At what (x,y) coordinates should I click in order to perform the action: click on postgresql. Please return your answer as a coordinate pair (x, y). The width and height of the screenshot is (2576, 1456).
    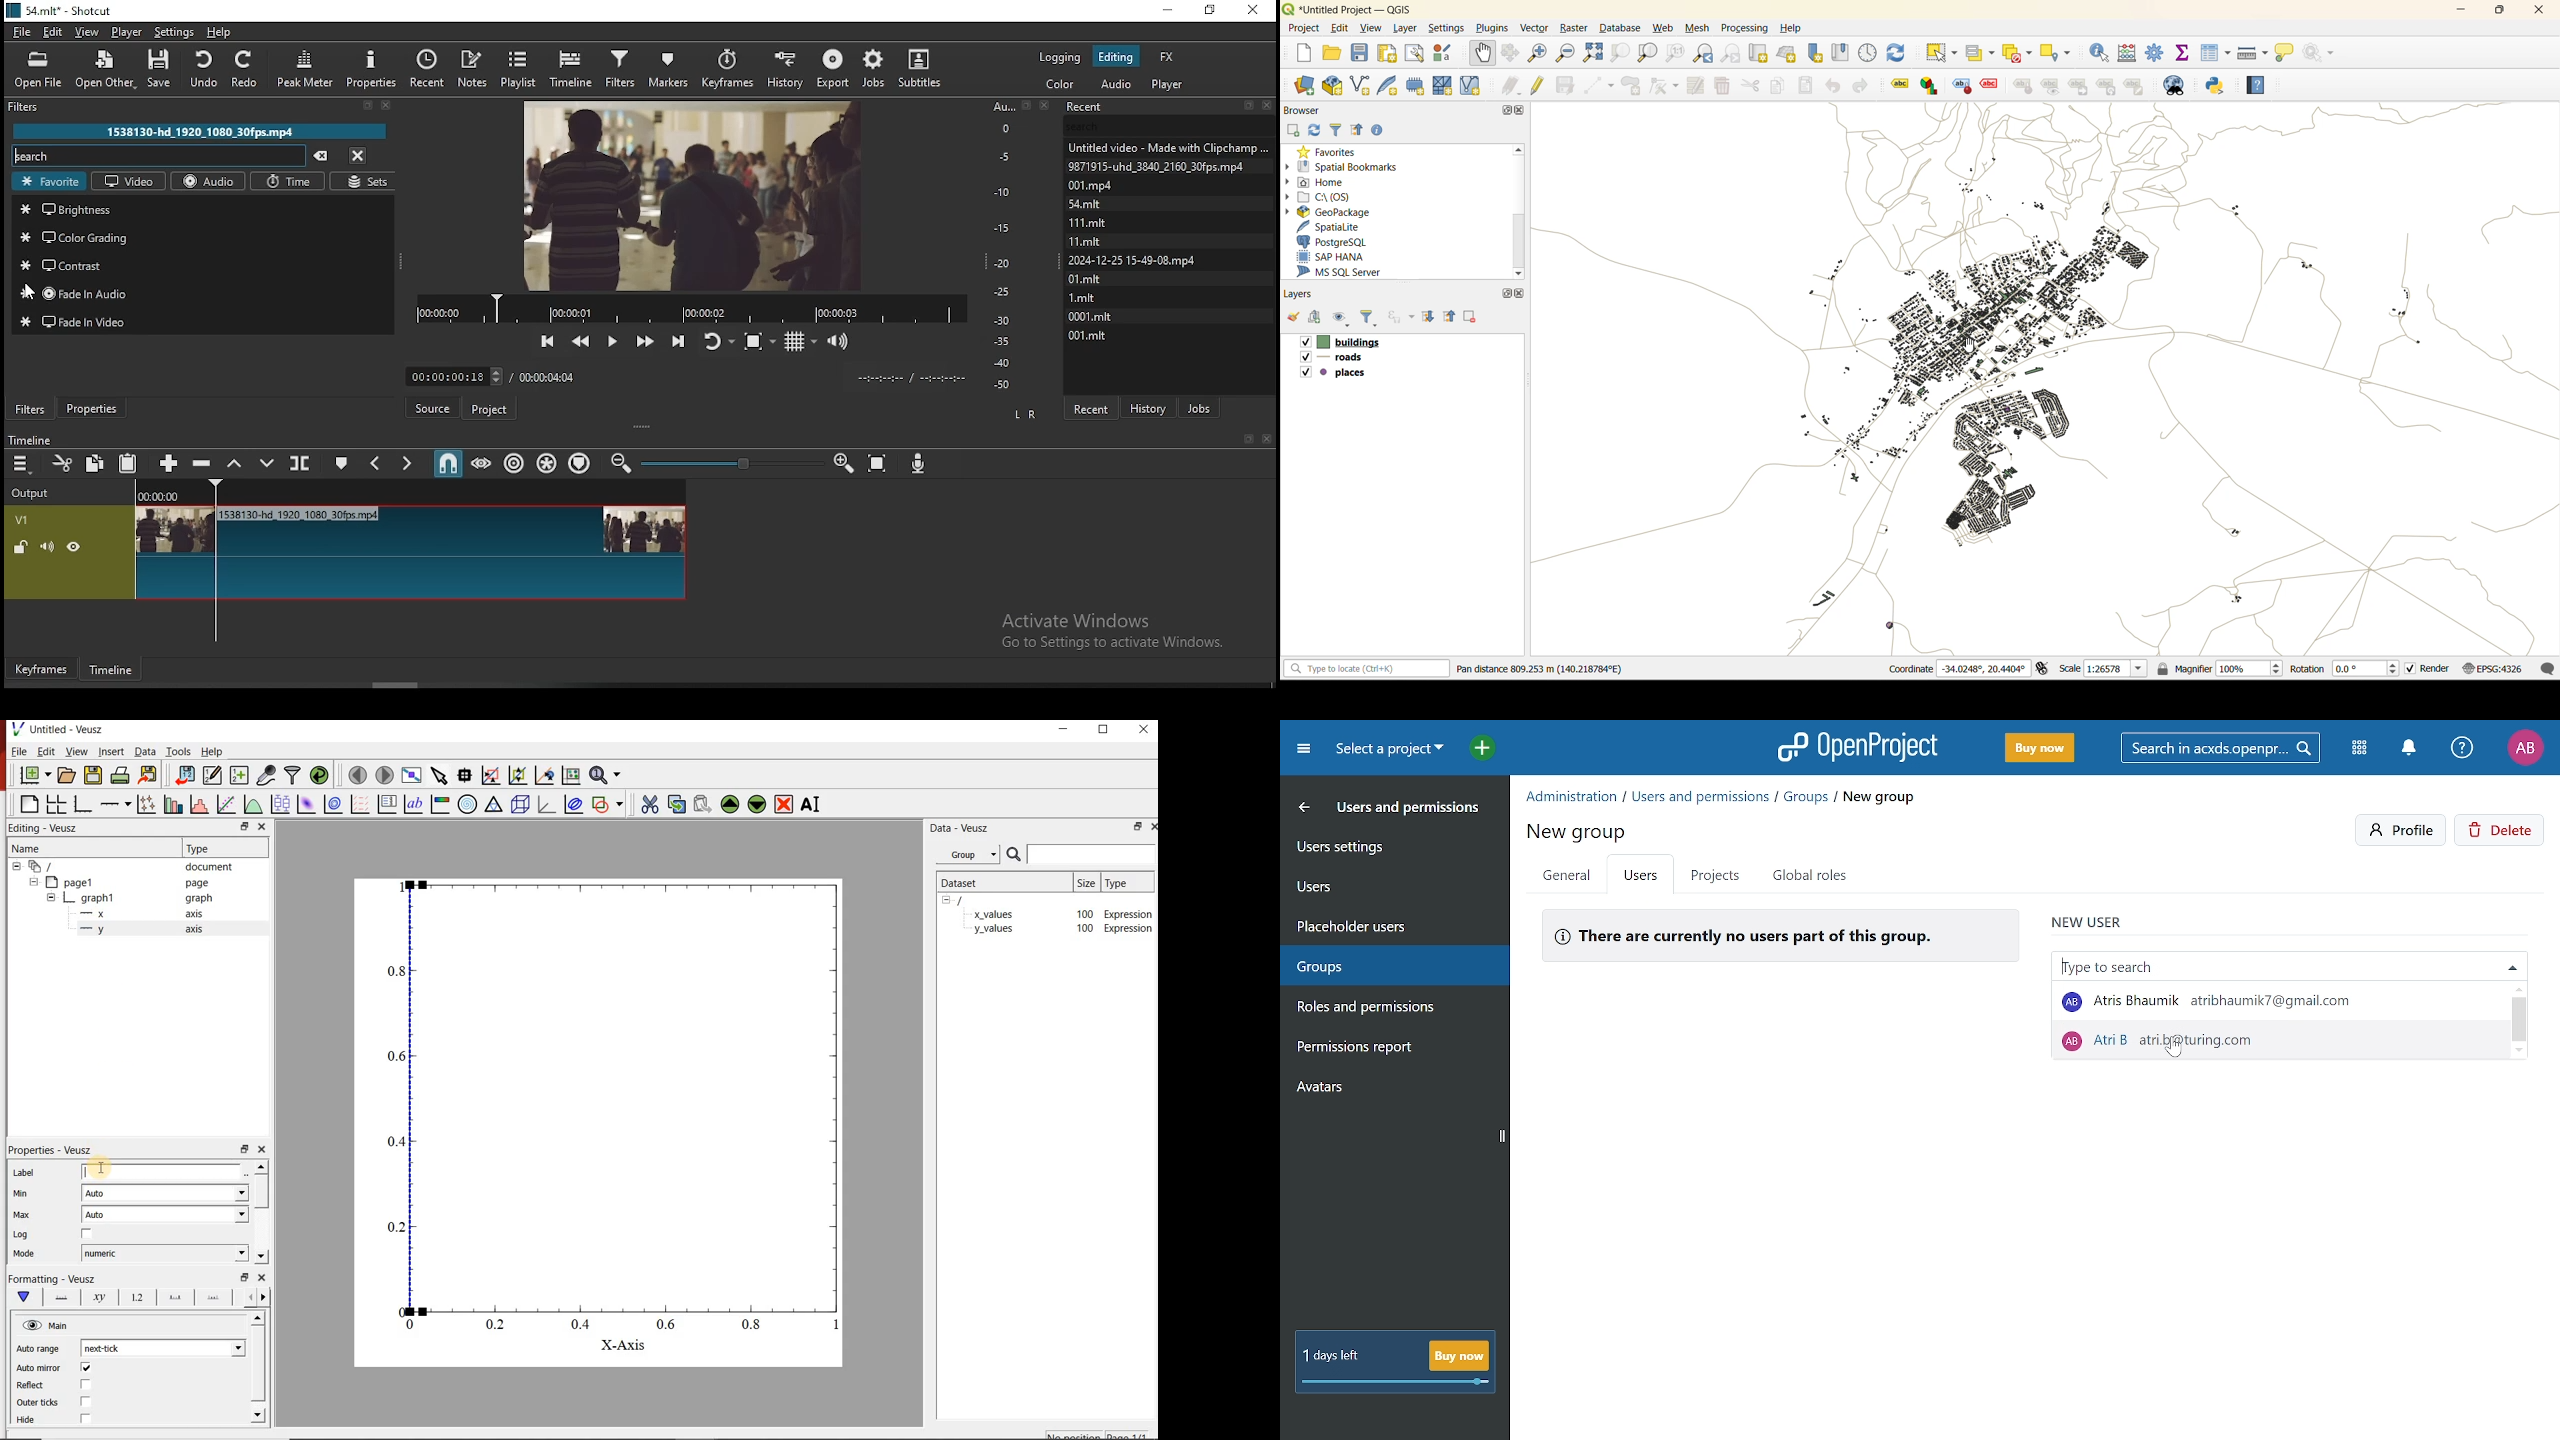
    Looking at the image, I should click on (1339, 241).